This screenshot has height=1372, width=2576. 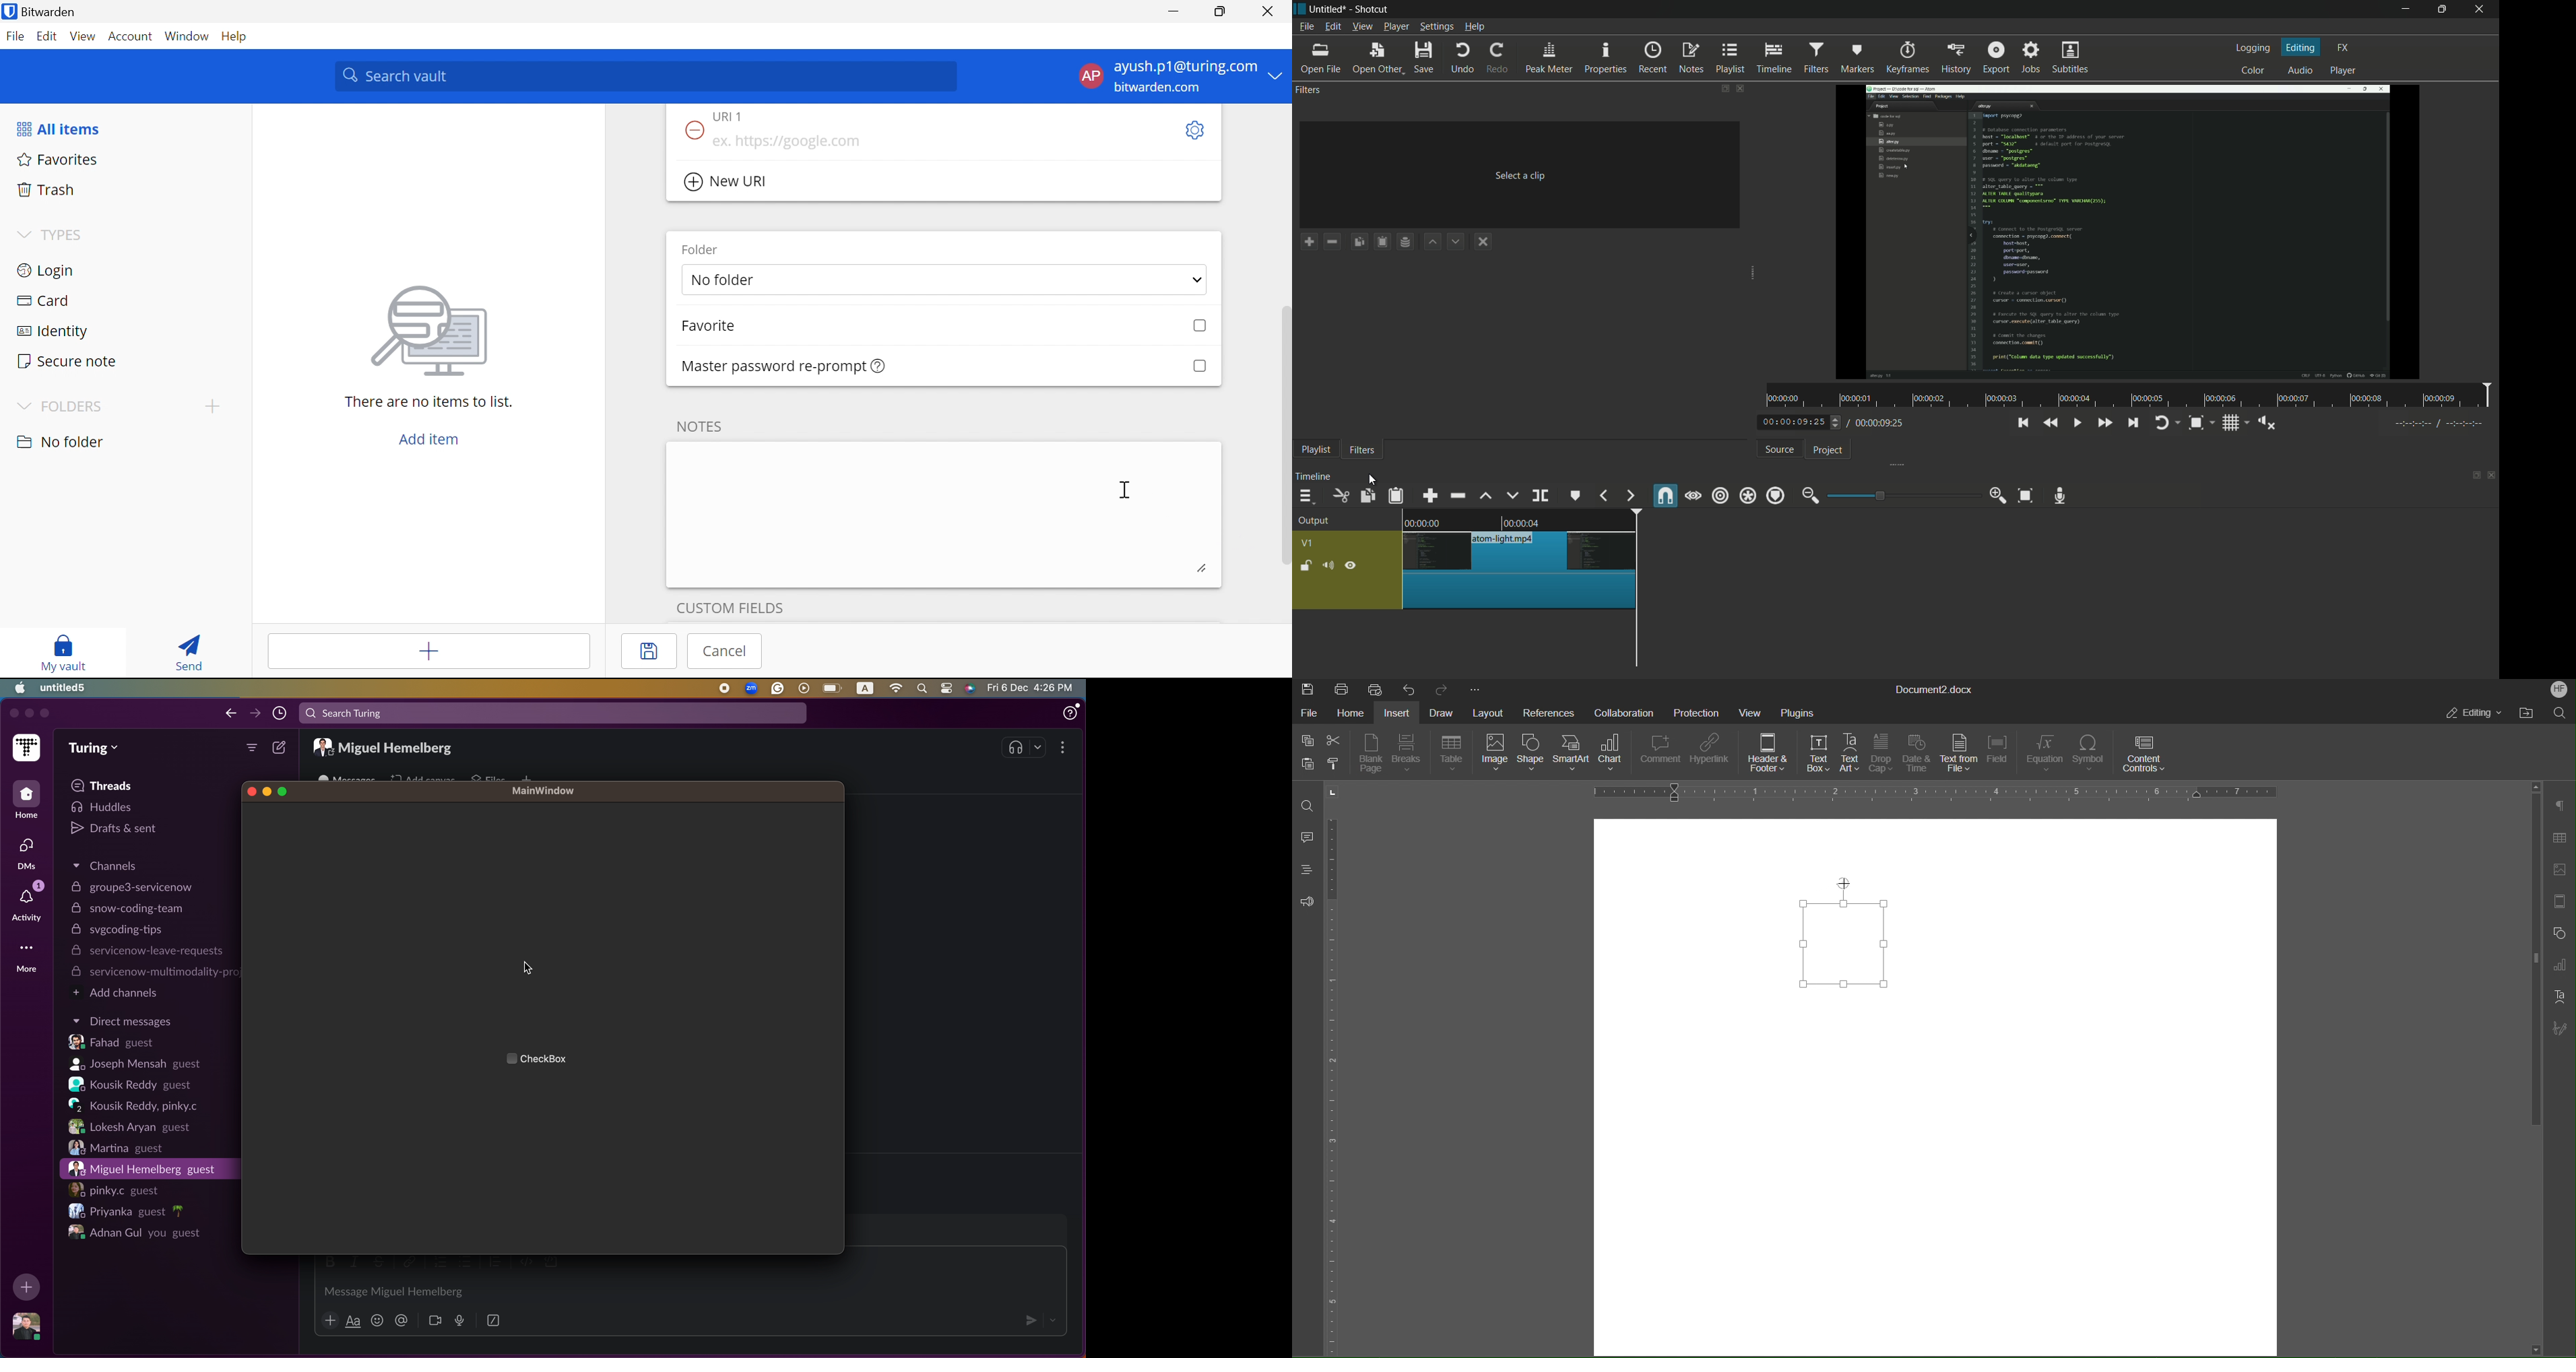 What do you see at coordinates (1398, 712) in the screenshot?
I see `Insert` at bounding box center [1398, 712].